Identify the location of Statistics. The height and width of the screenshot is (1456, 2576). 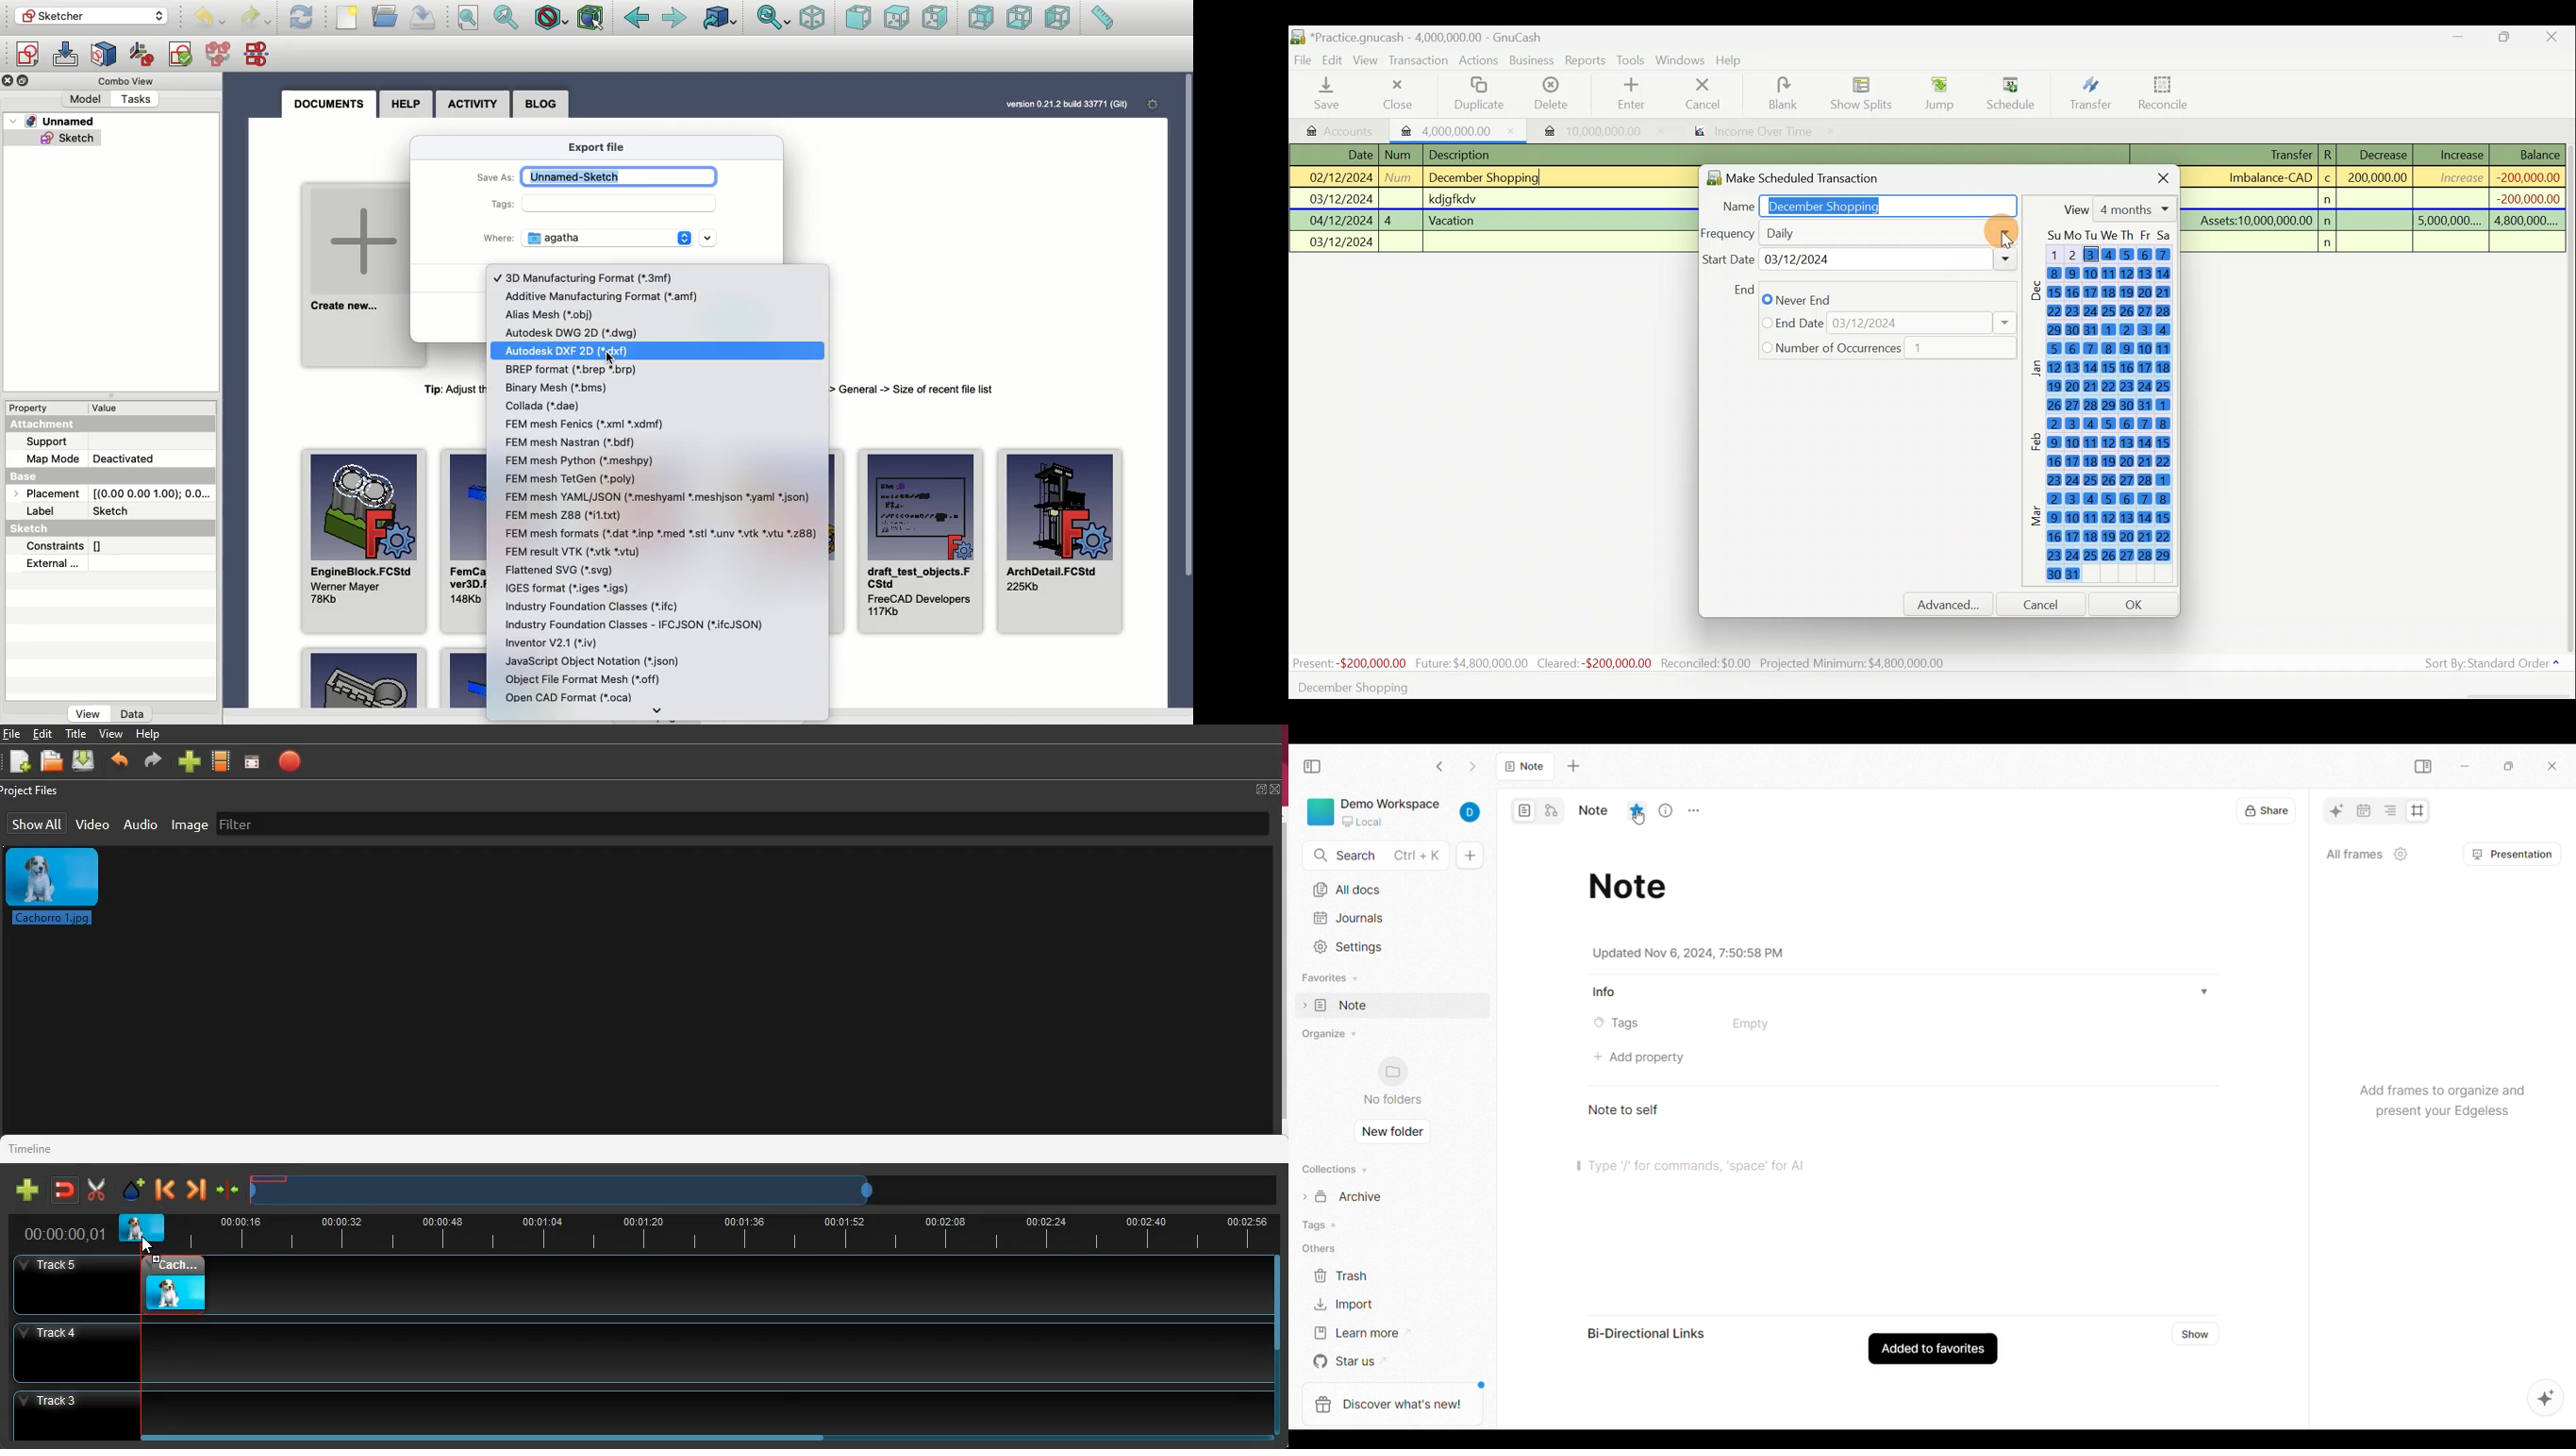
(1621, 663).